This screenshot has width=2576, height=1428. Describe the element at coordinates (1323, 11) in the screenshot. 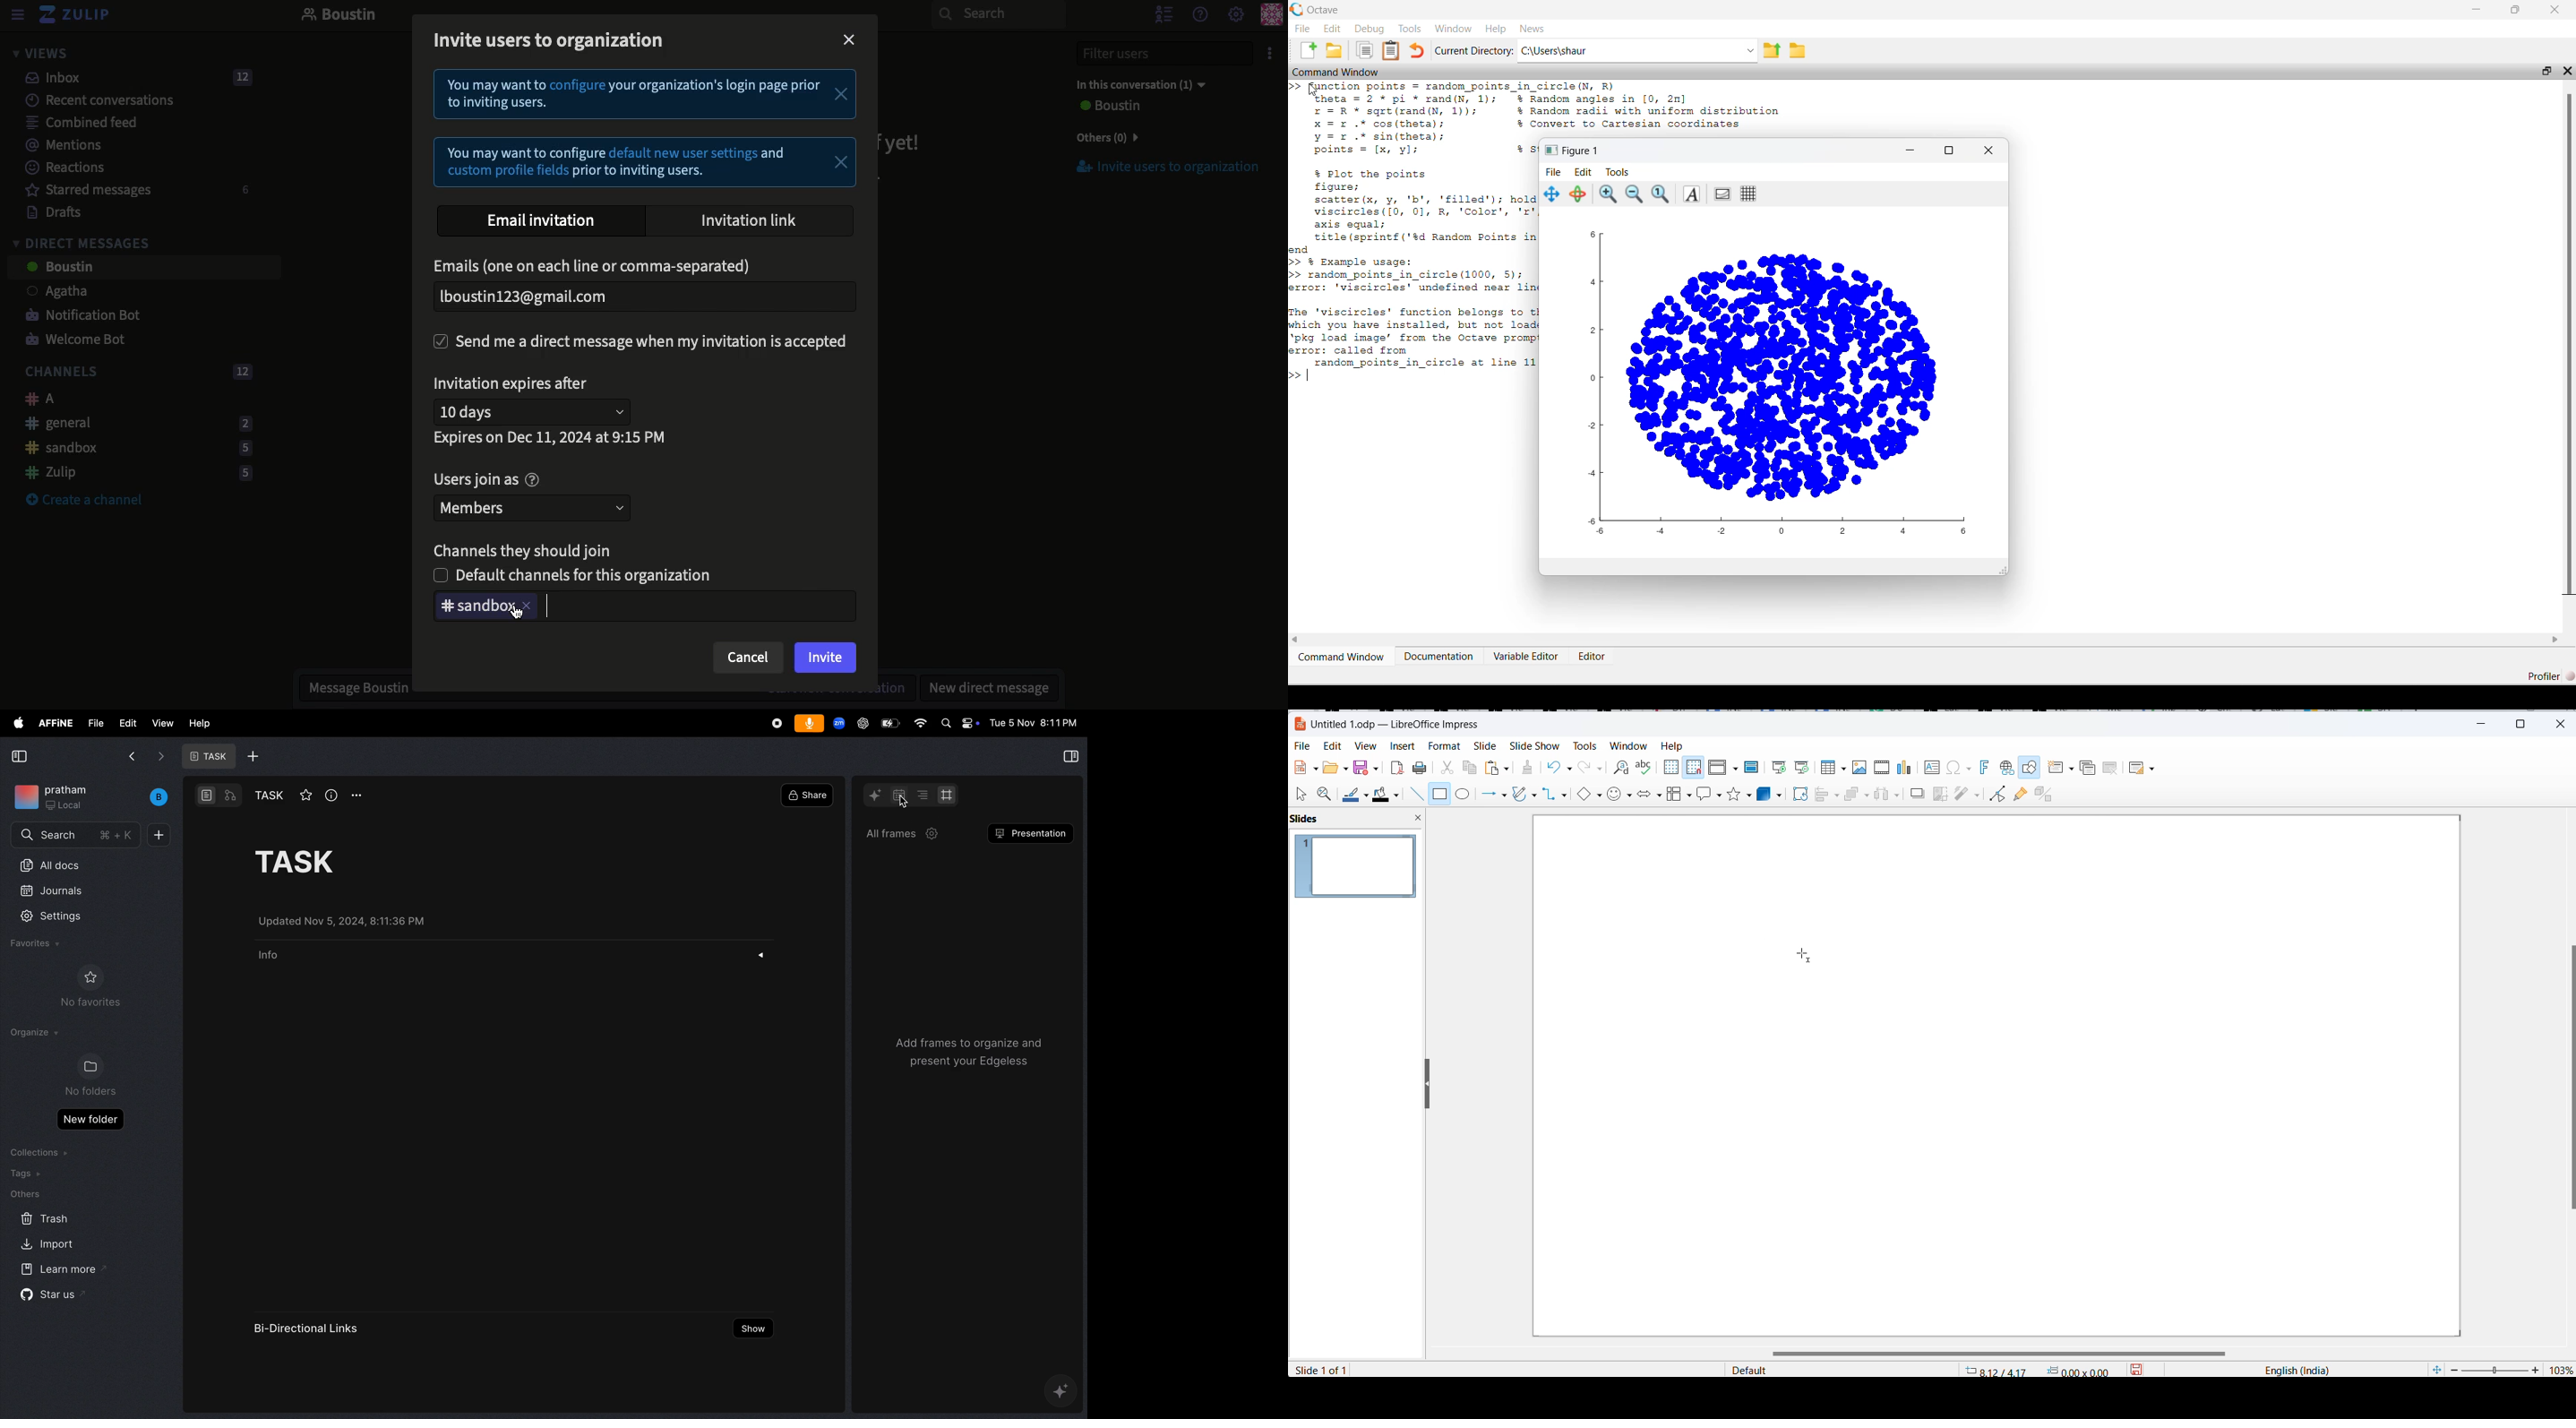

I see `Octave` at that location.